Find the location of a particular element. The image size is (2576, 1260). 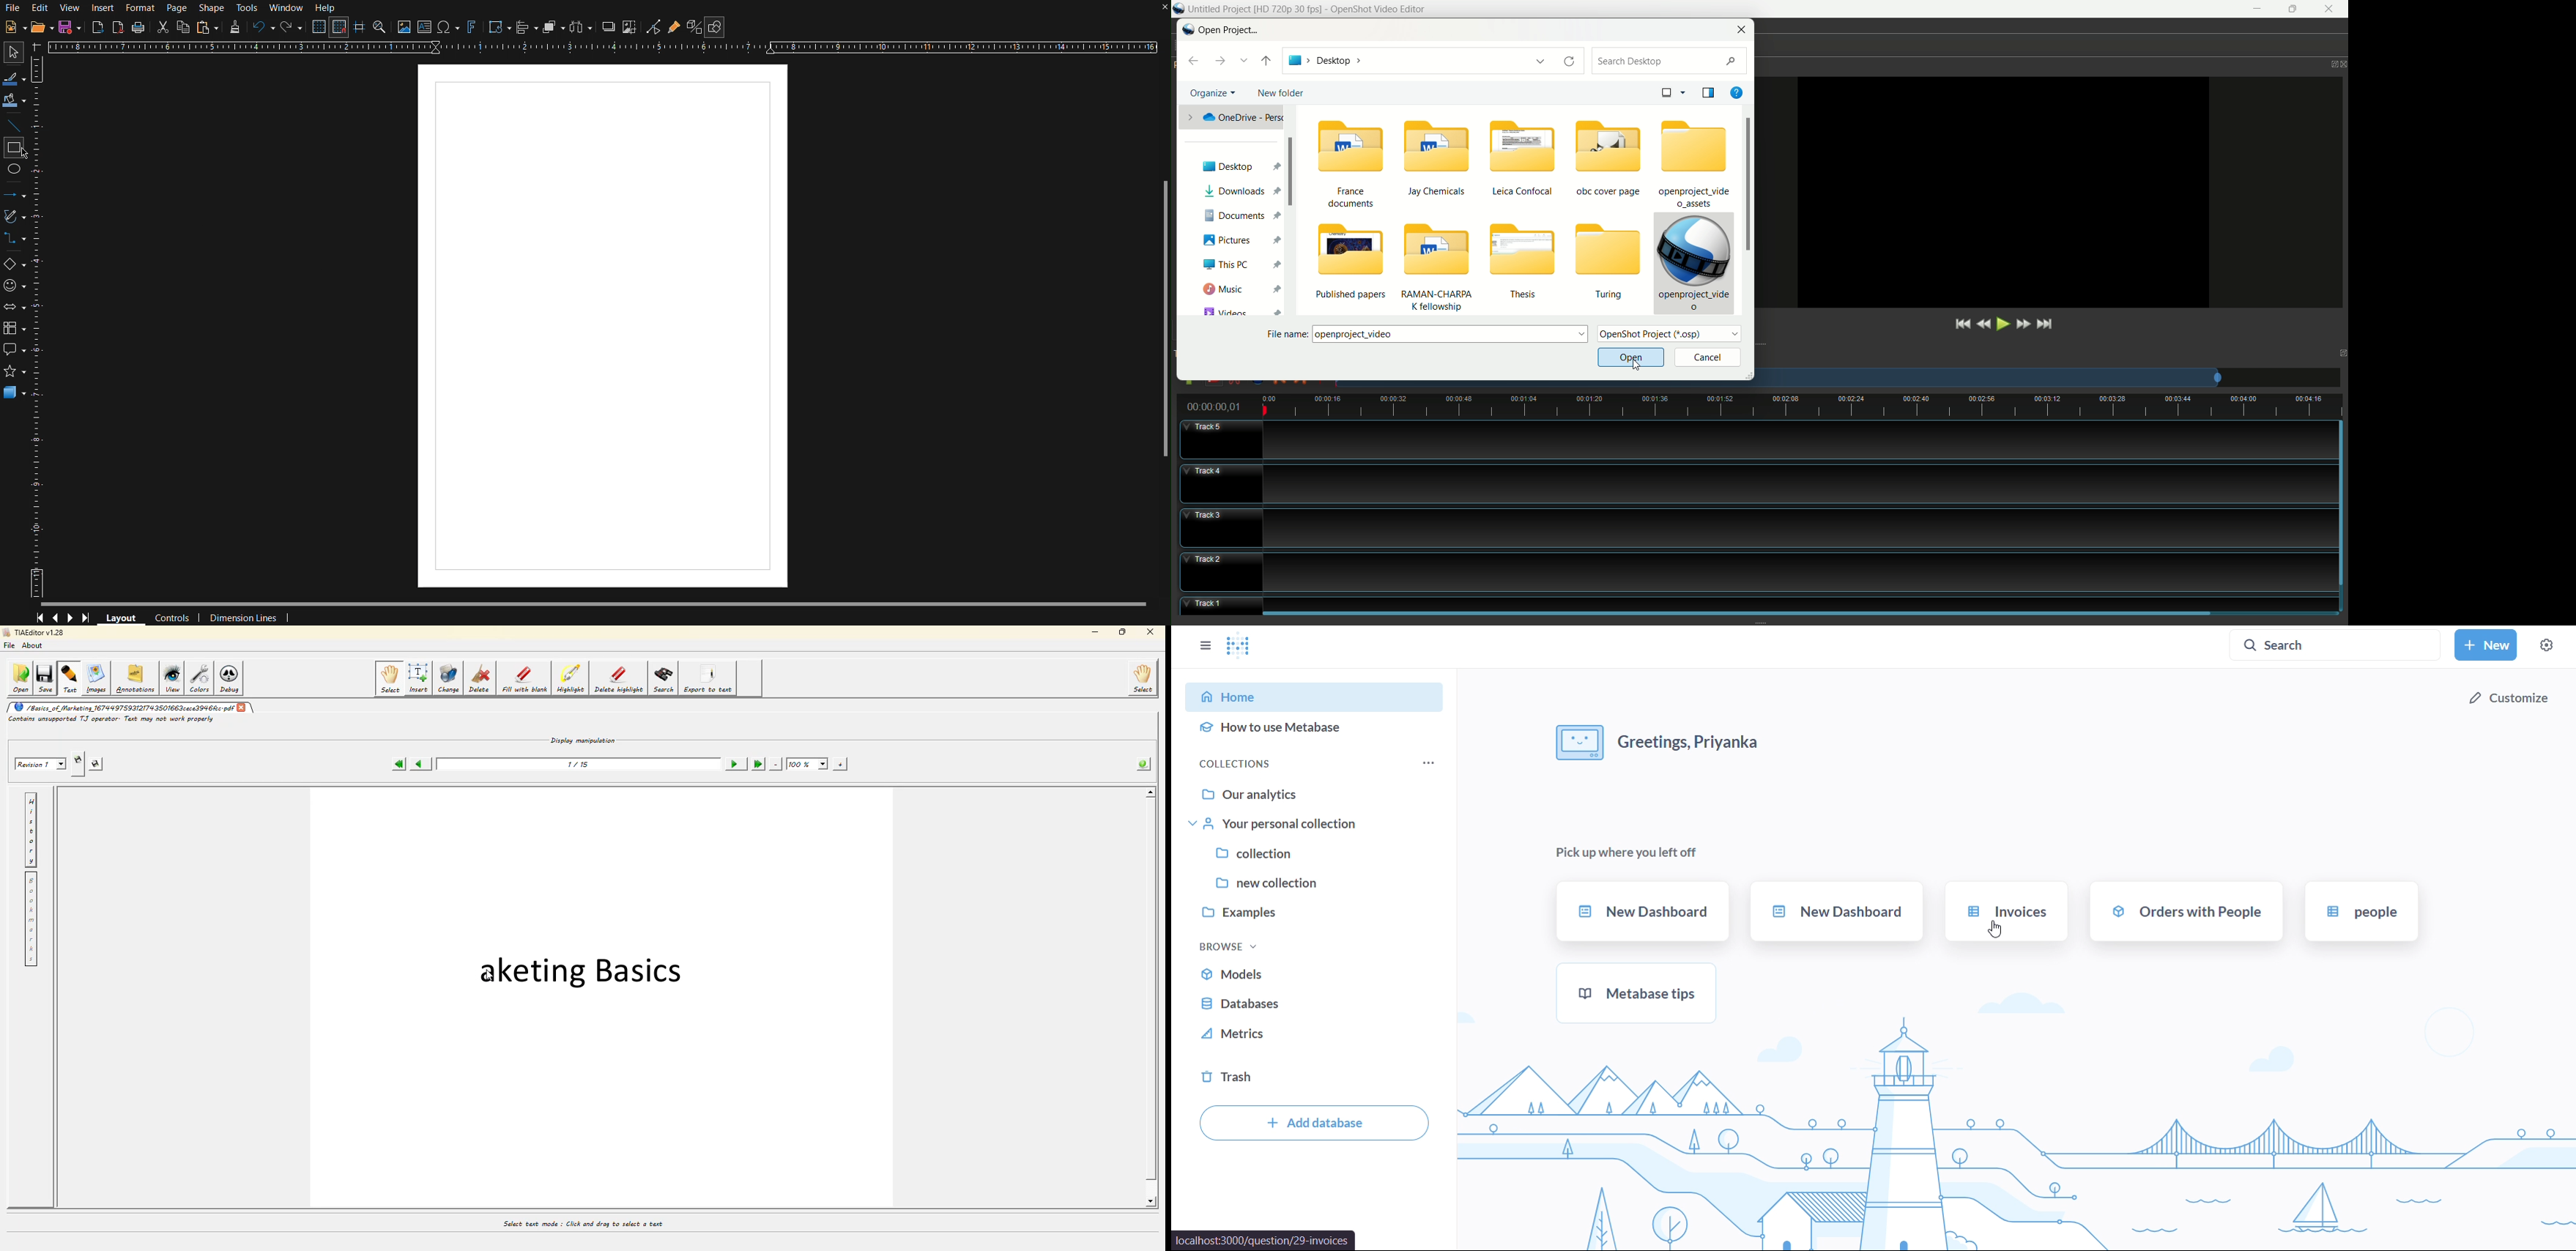

Export is located at coordinates (98, 27).